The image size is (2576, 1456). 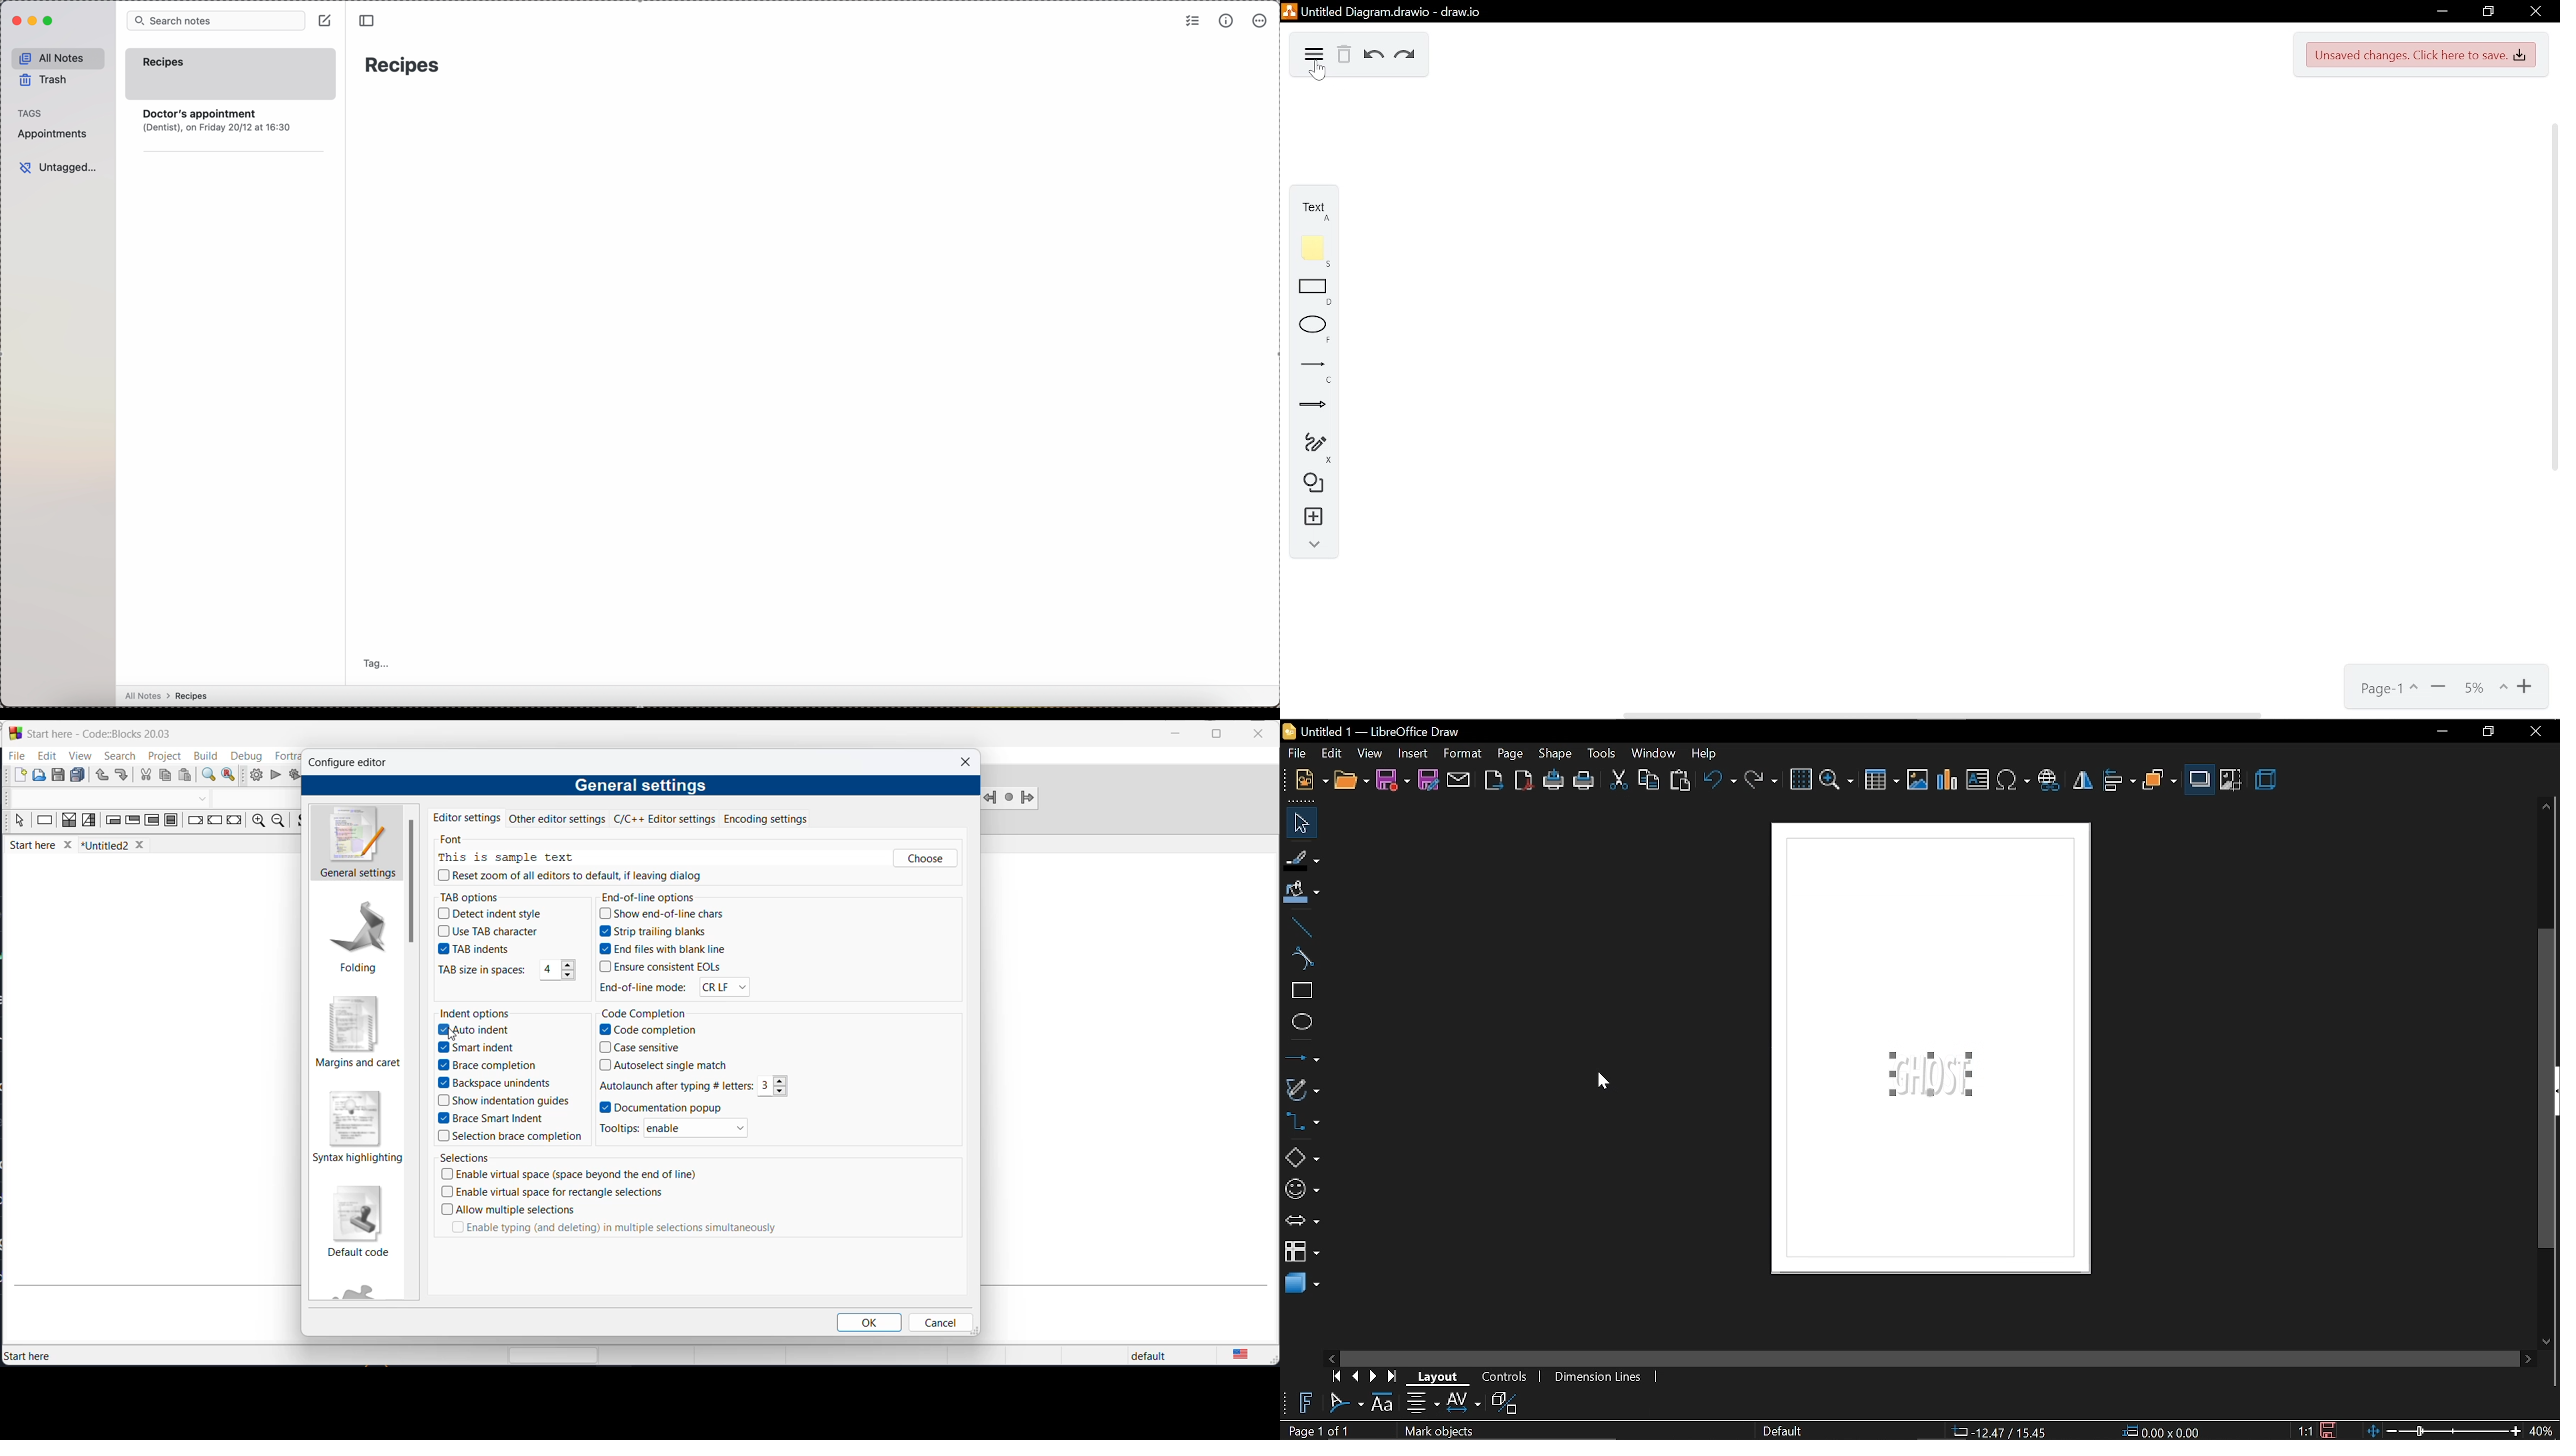 I want to click on 0.00x0.00, so click(x=2166, y=1432).